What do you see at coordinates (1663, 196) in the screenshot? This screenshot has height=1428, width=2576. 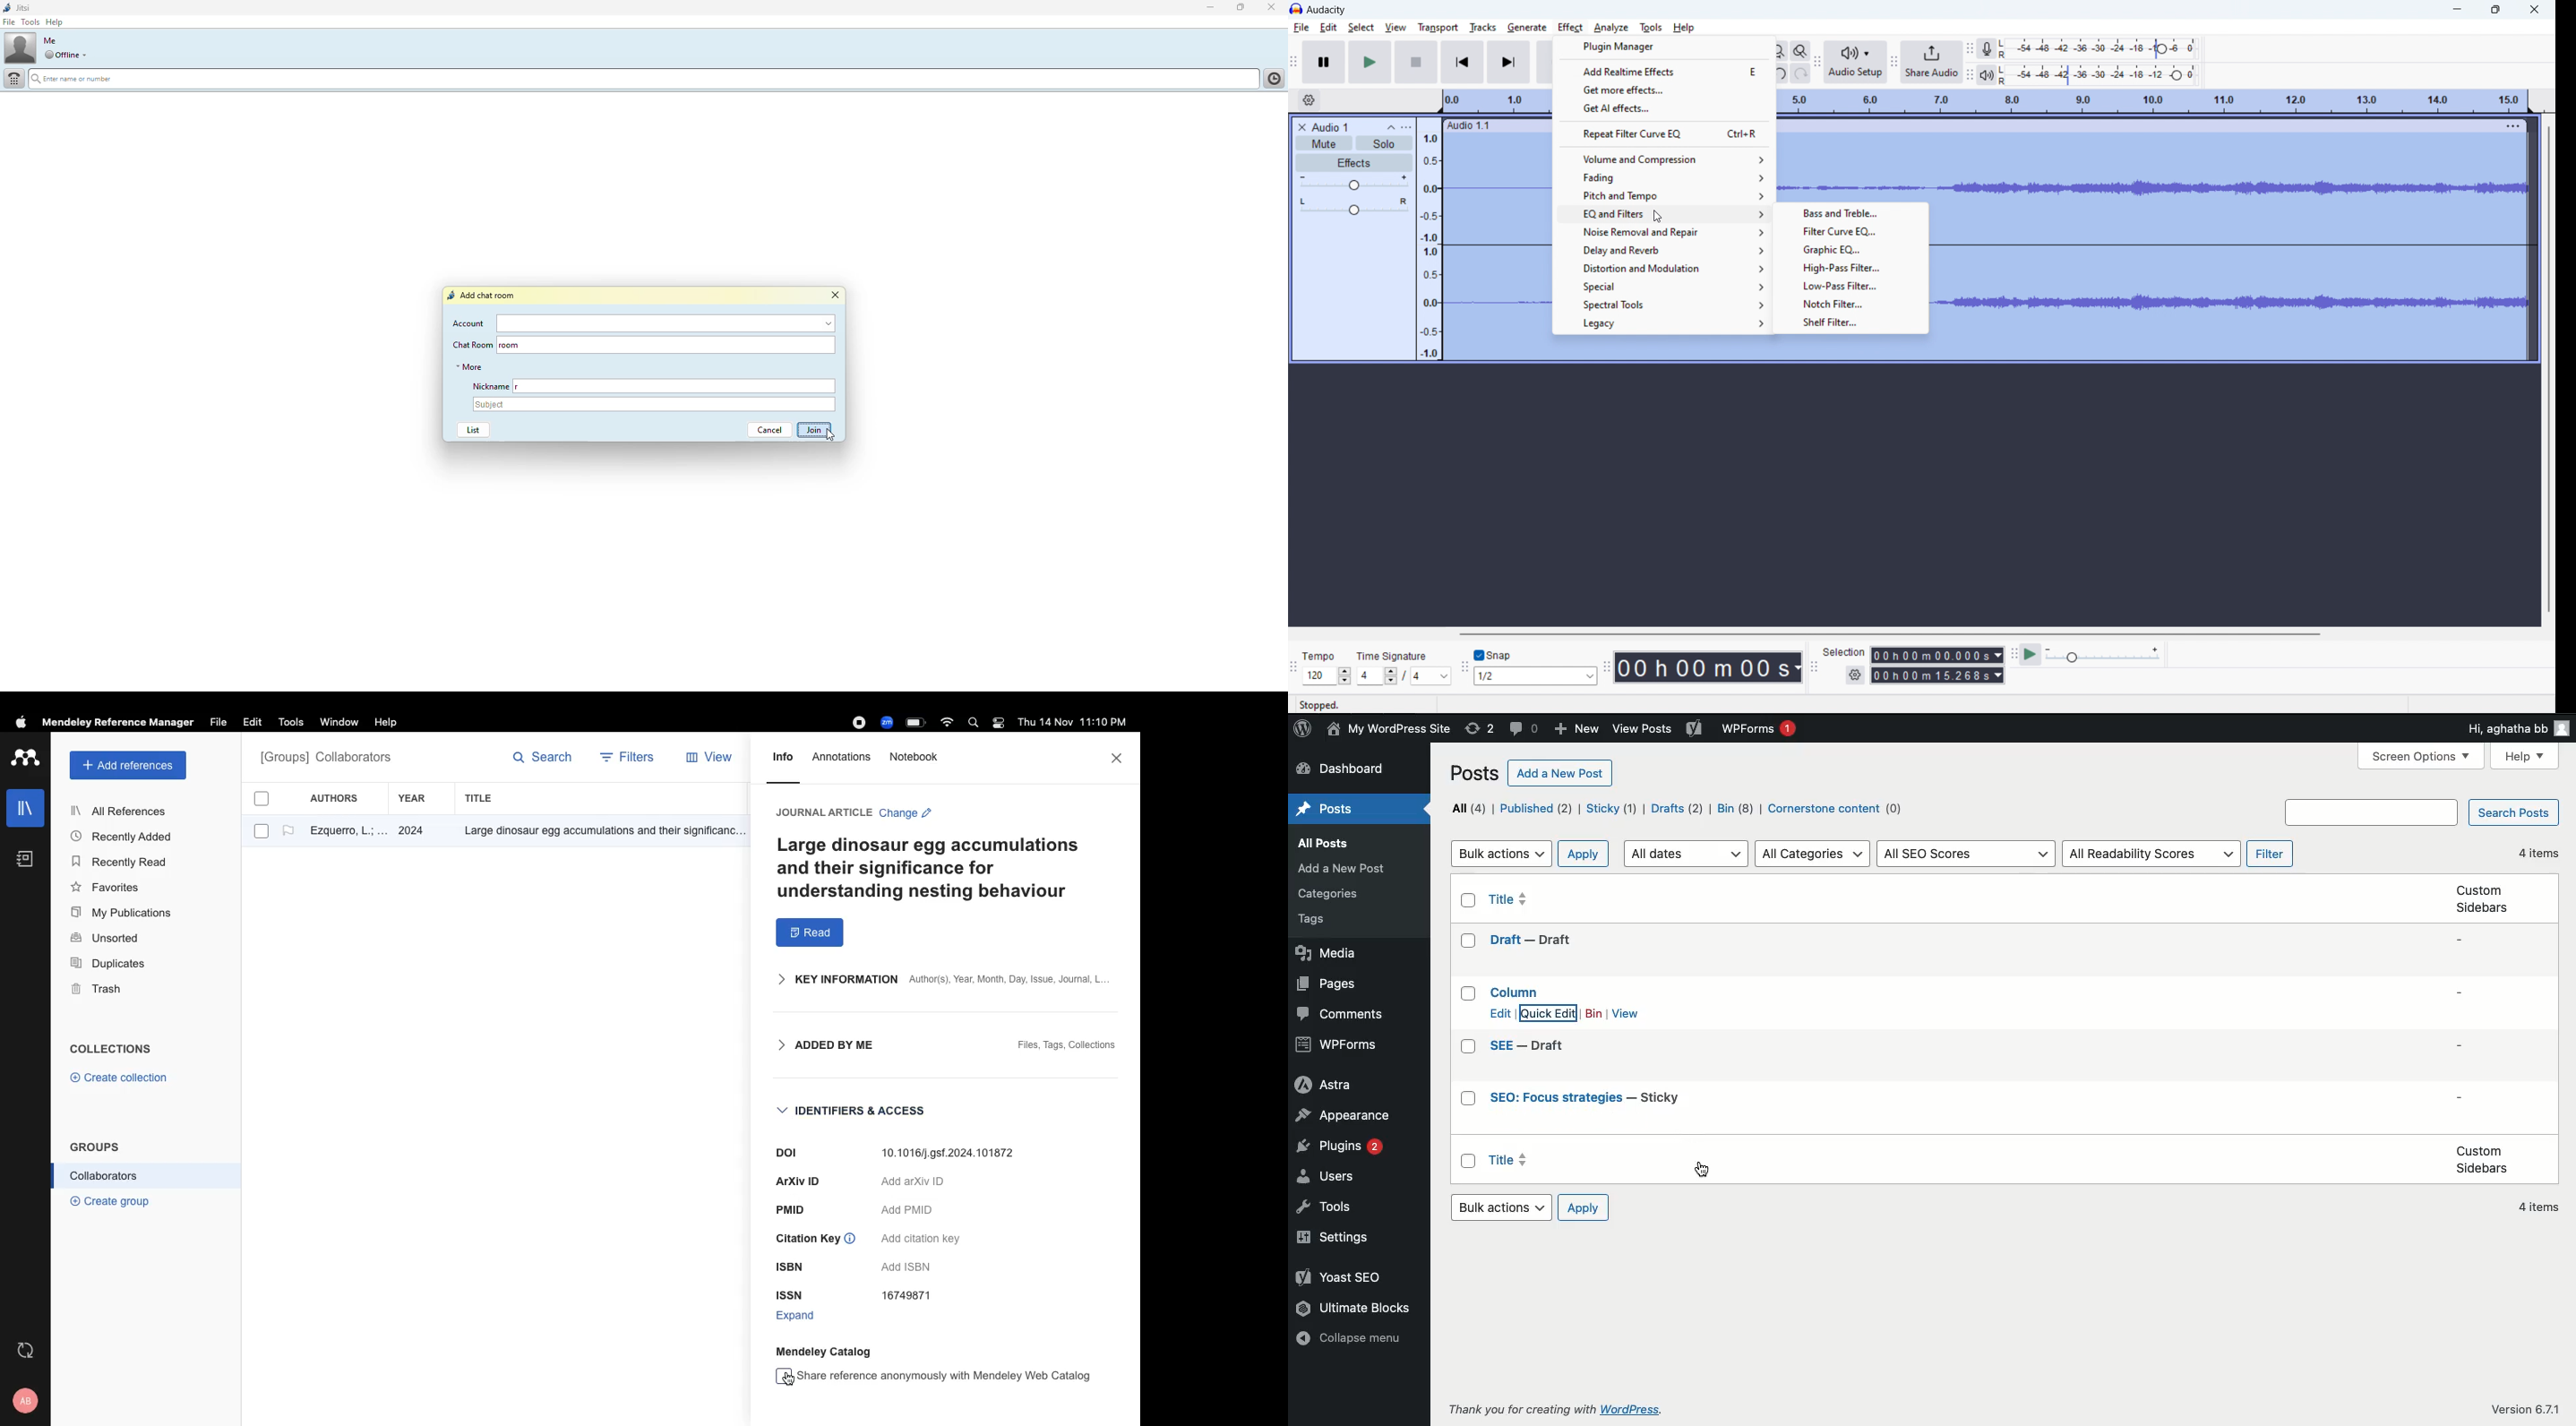 I see `pitch and tempo` at bounding box center [1663, 196].